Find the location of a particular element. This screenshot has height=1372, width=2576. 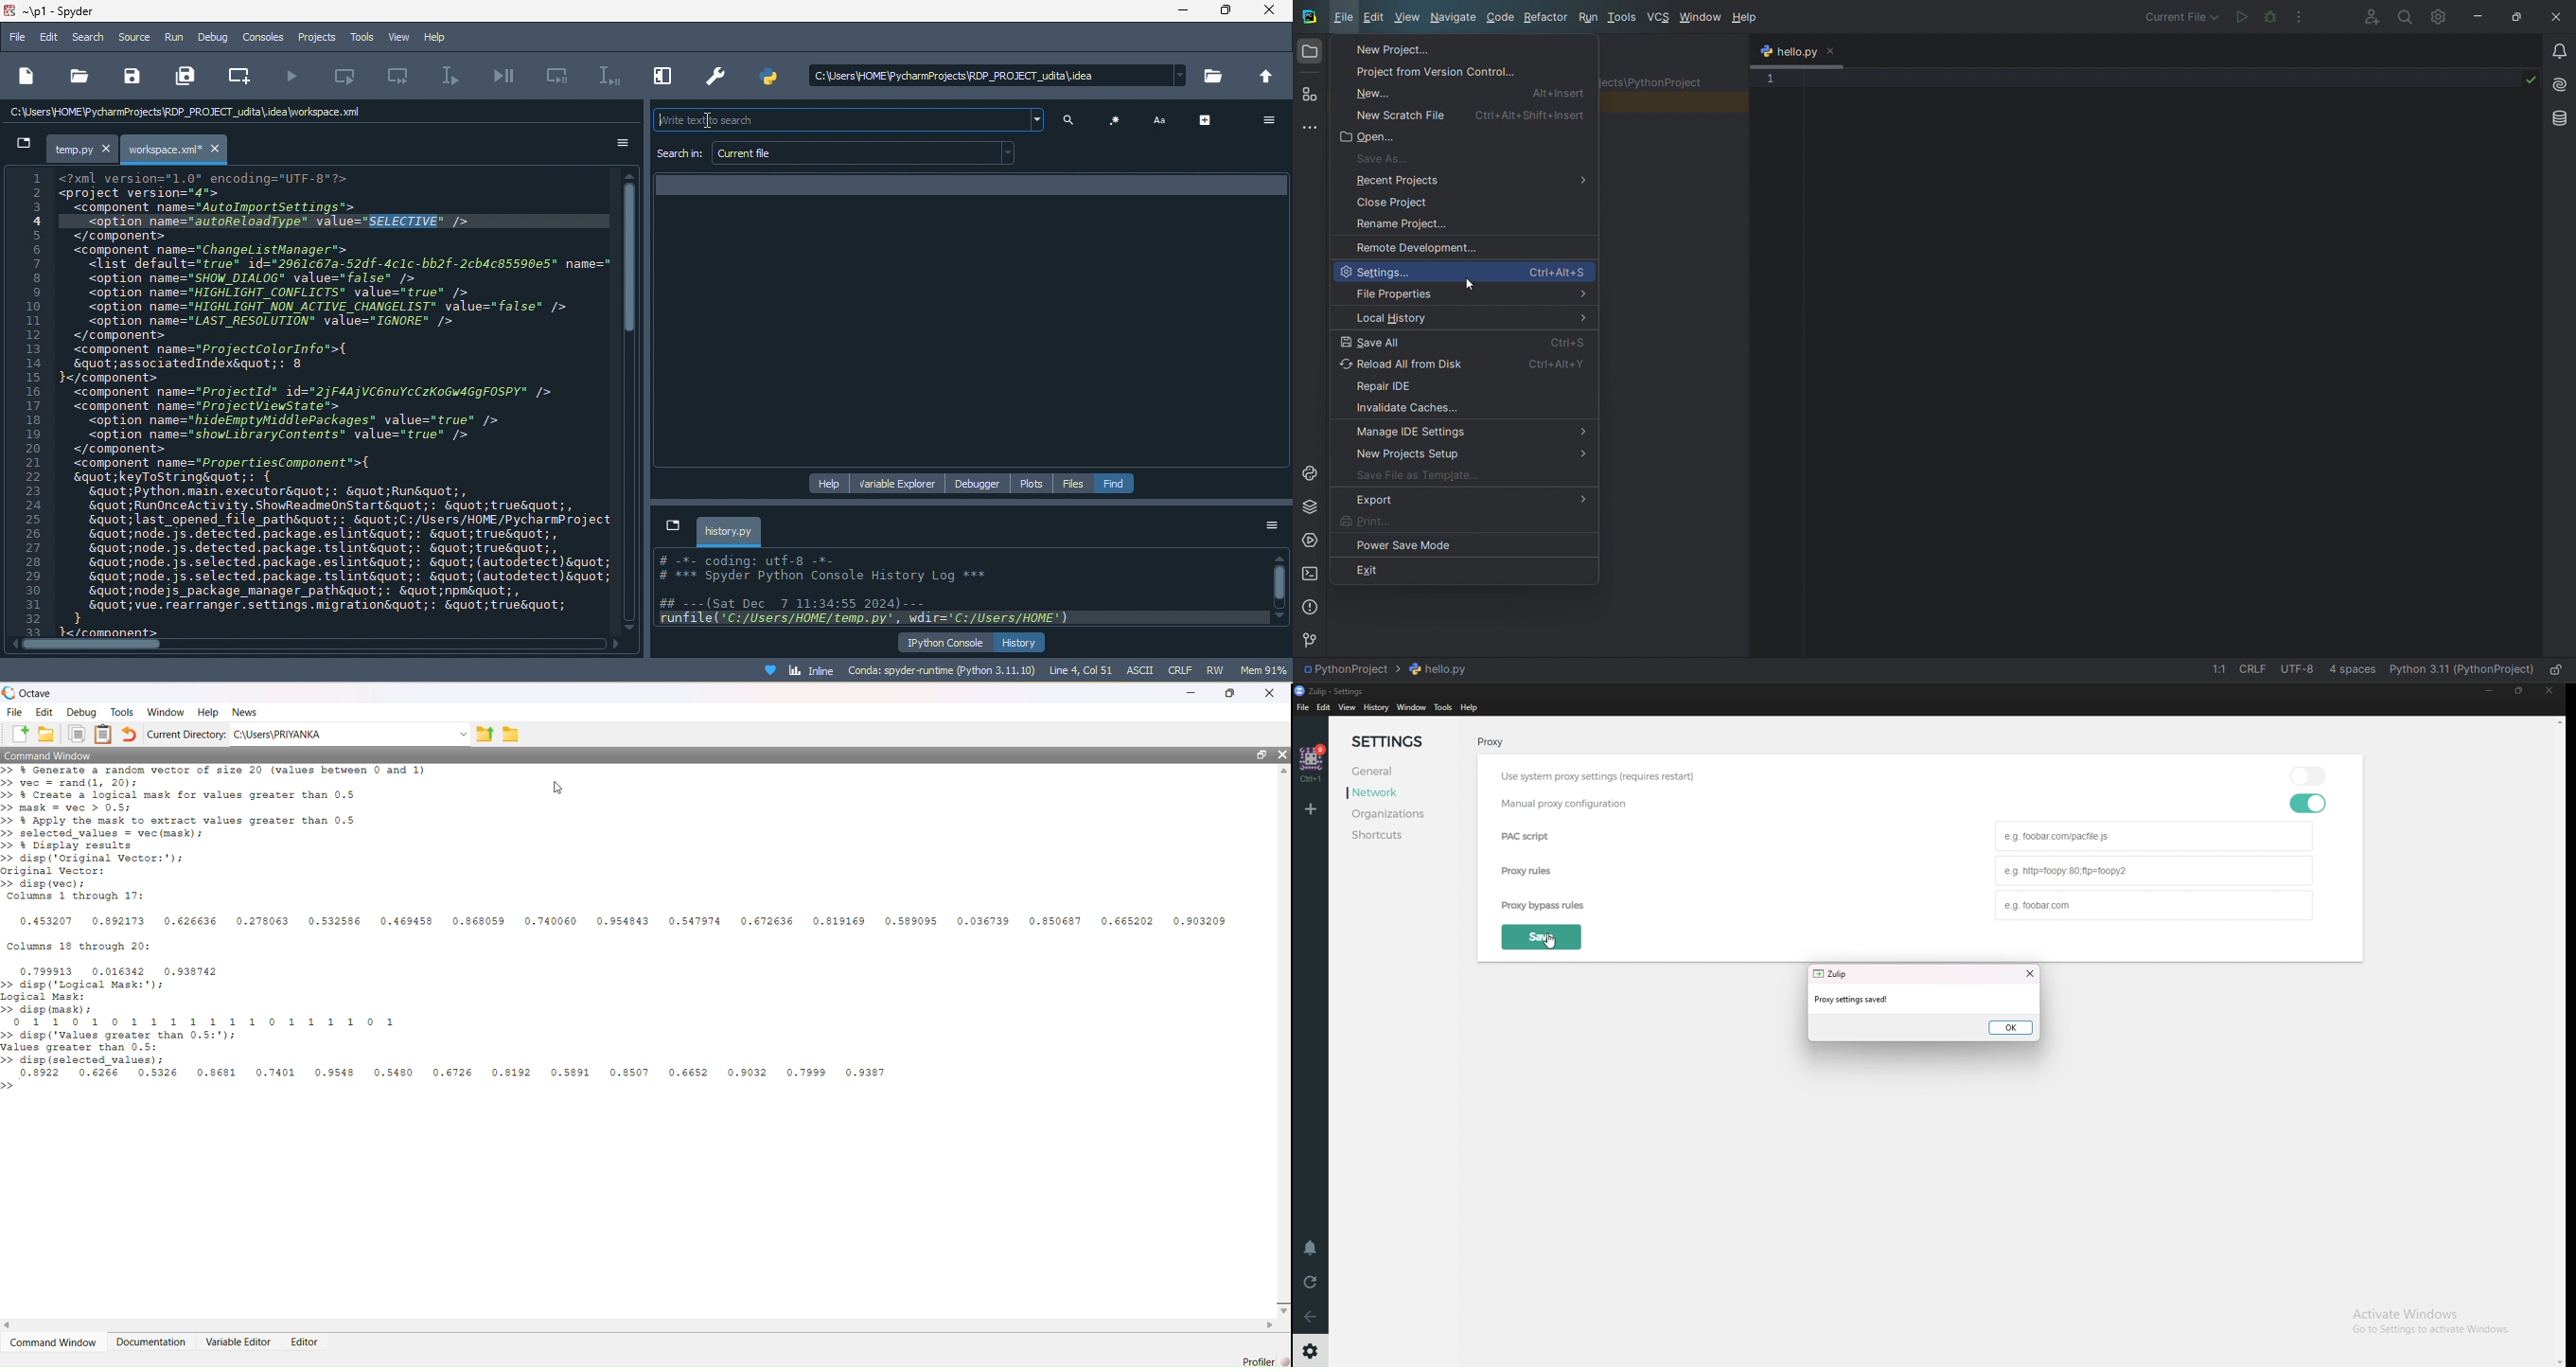

vcs is located at coordinates (1658, 15).